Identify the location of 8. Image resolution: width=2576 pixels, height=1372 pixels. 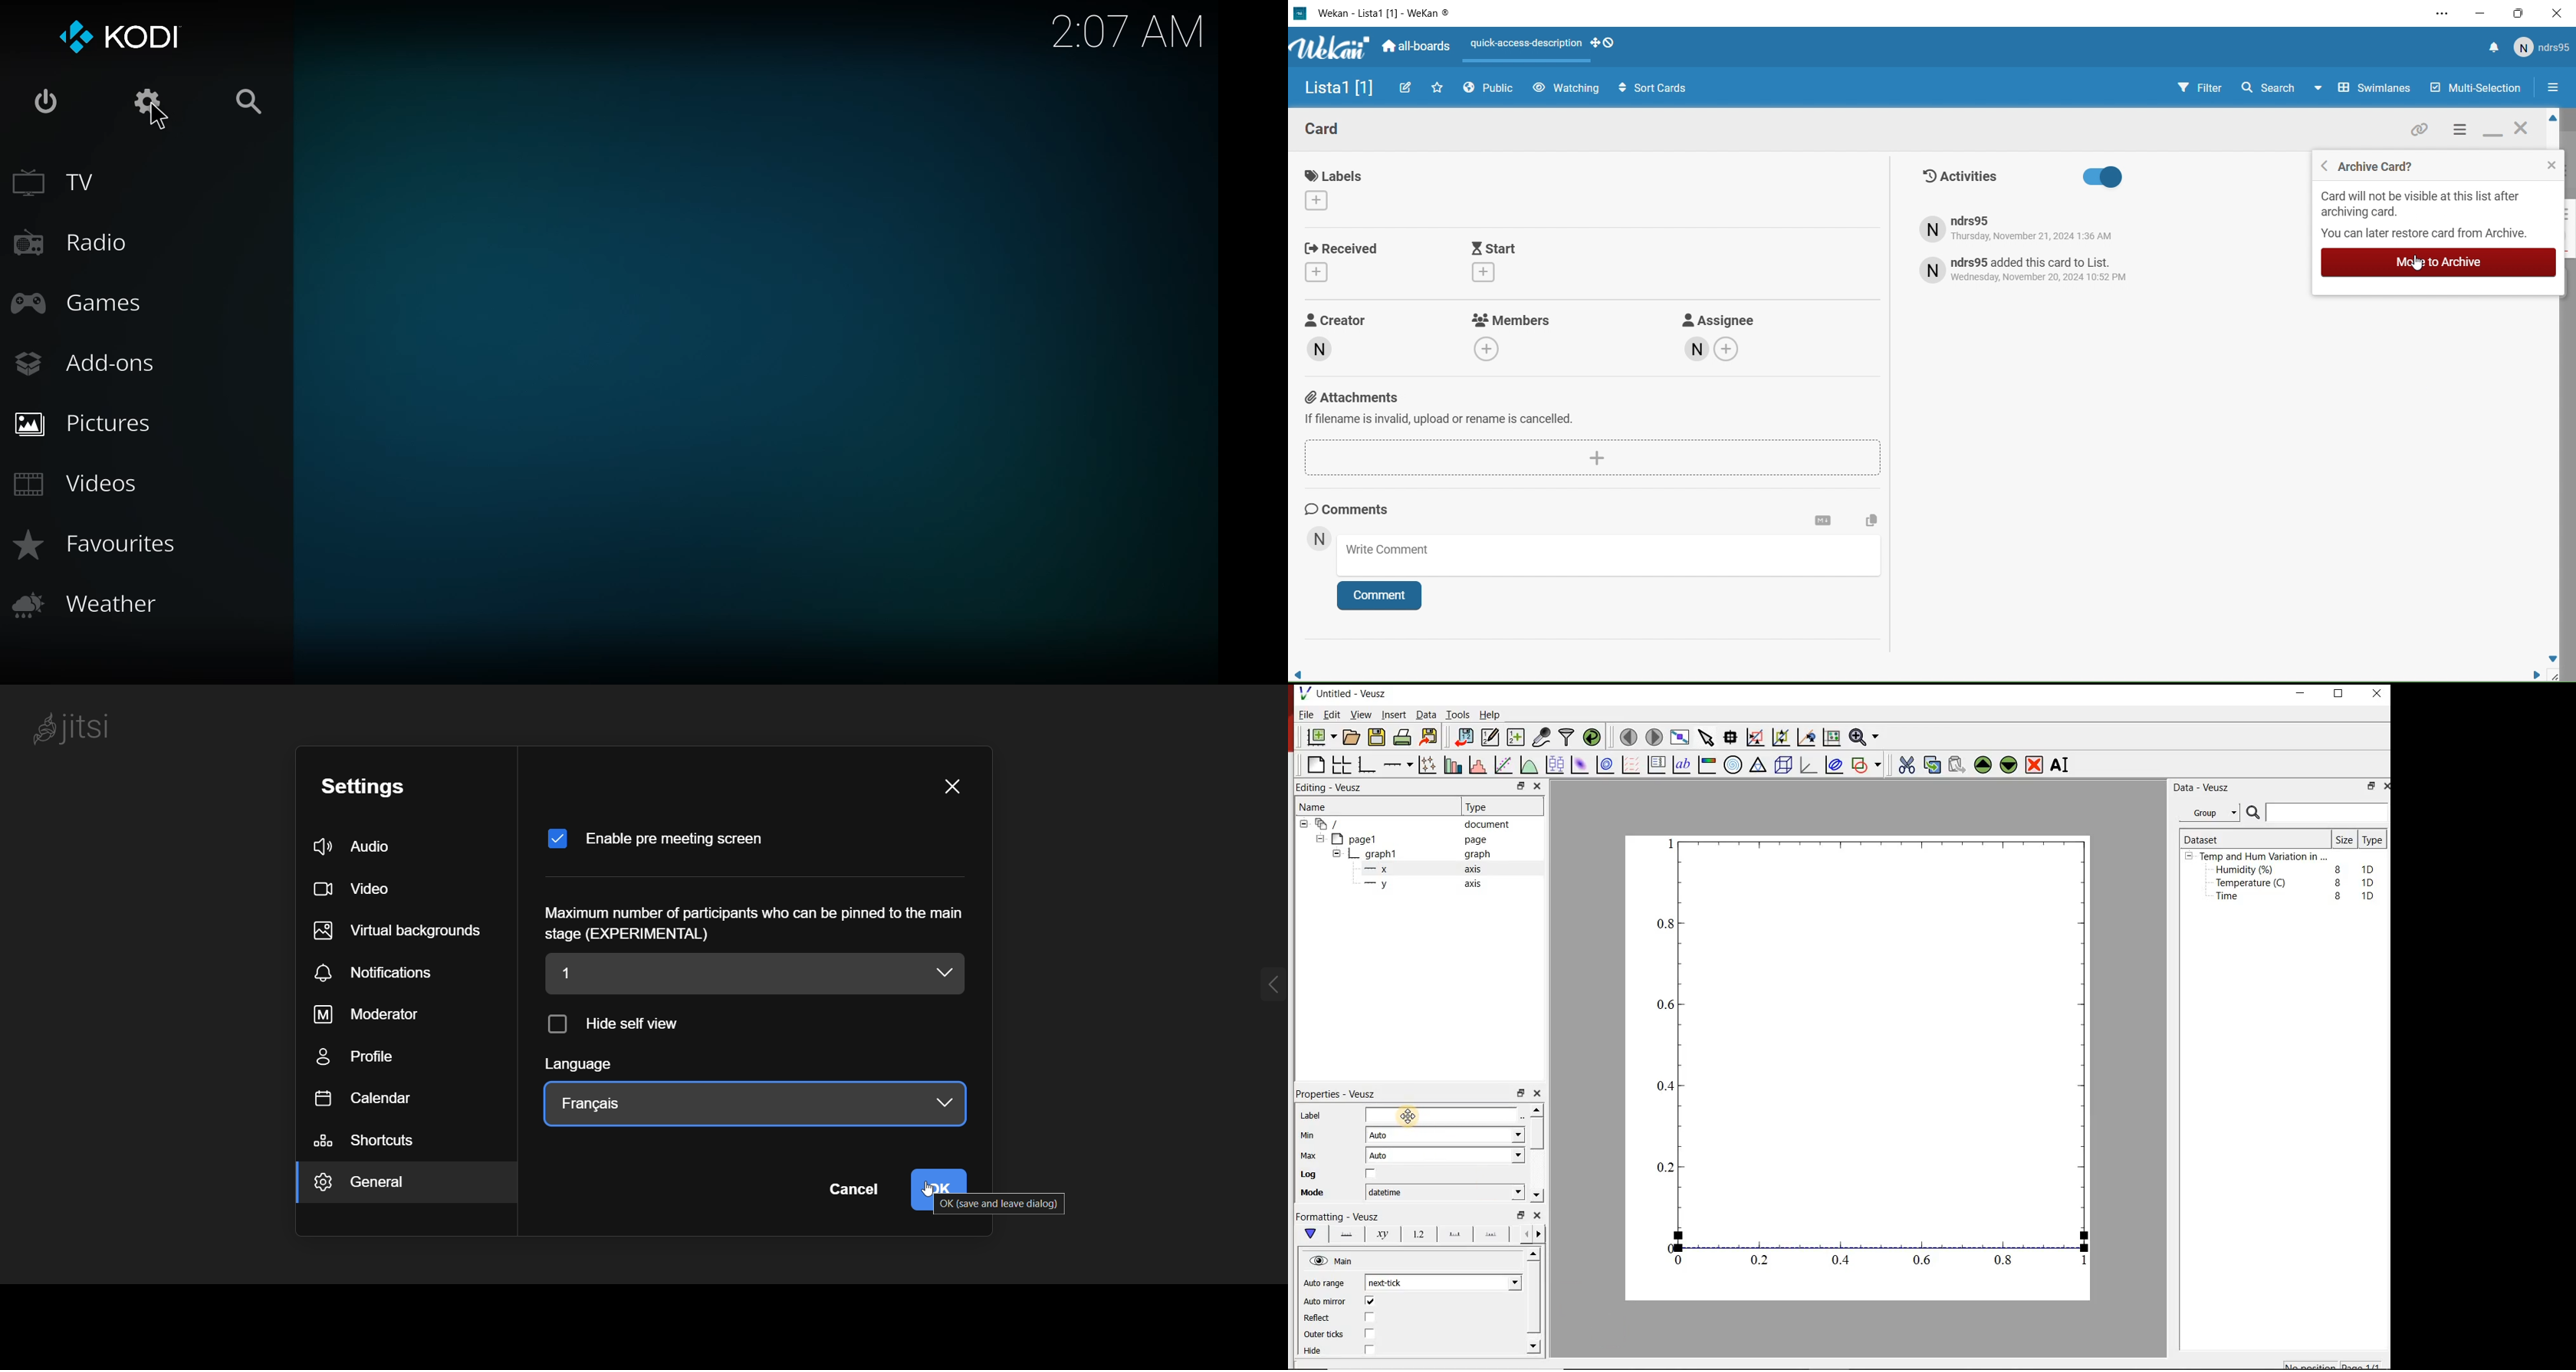
(2336, 867).